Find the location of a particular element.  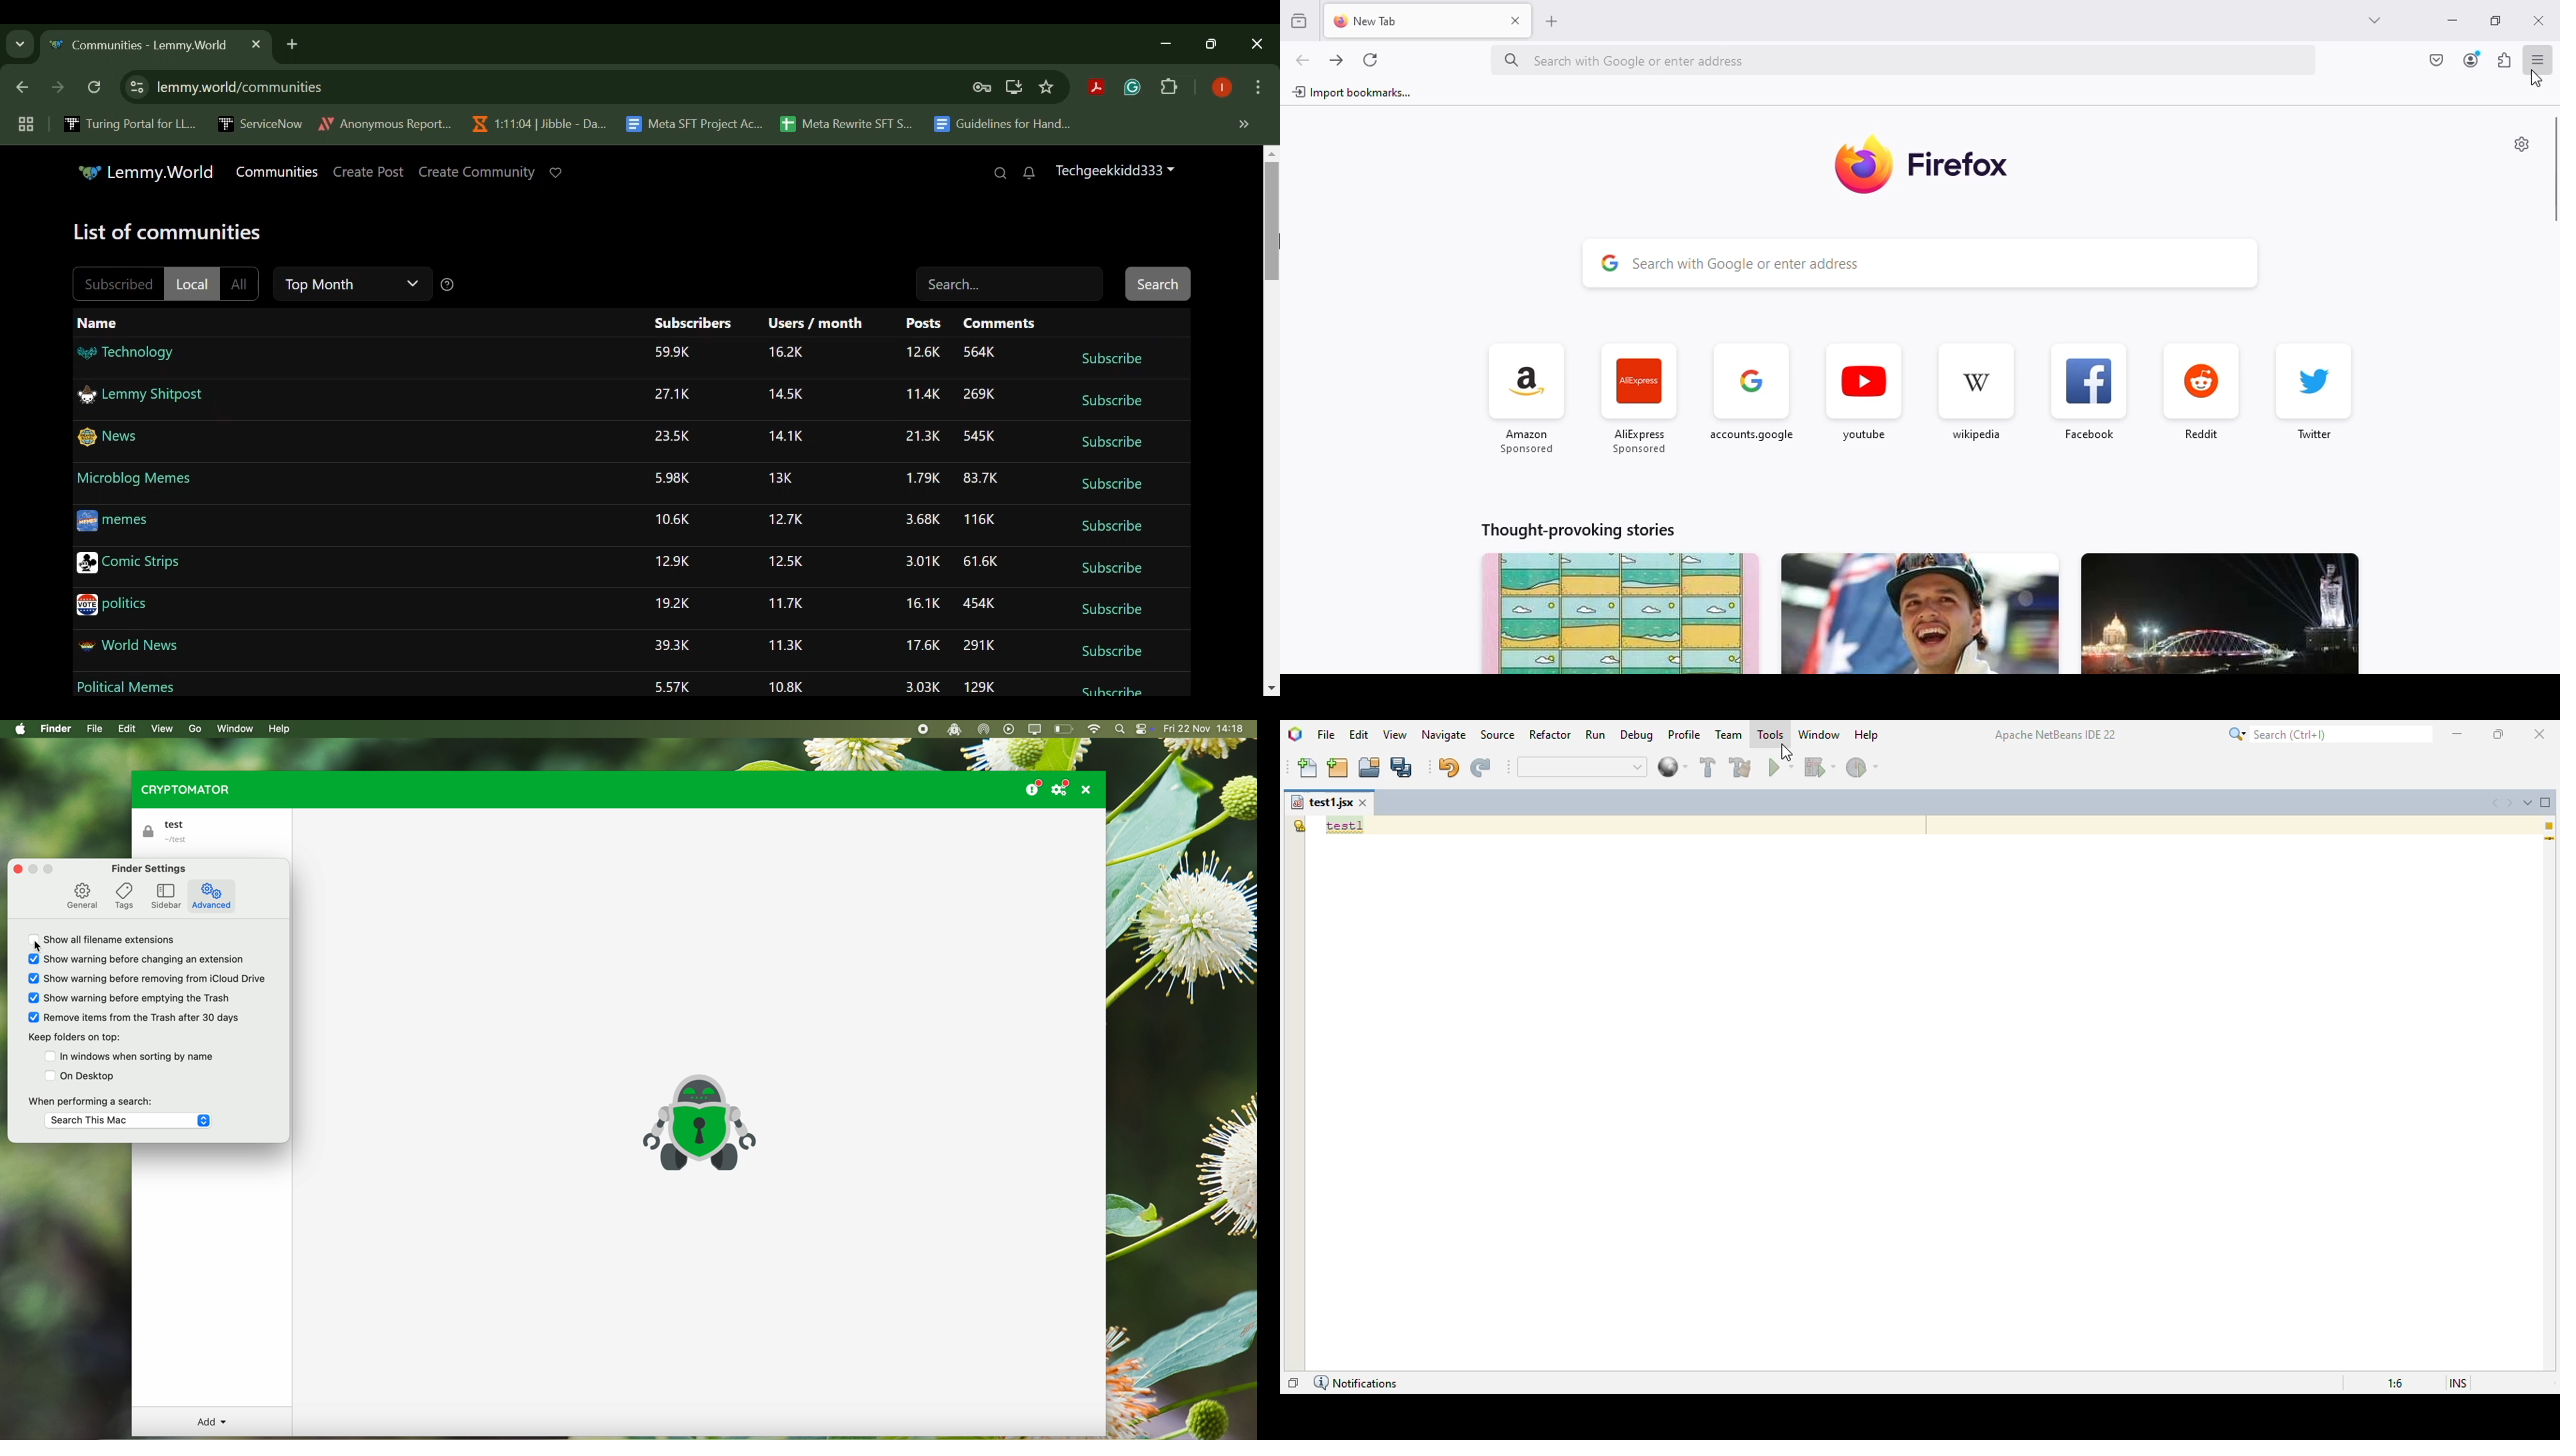

12.9K is located at coordinates (674, 563).